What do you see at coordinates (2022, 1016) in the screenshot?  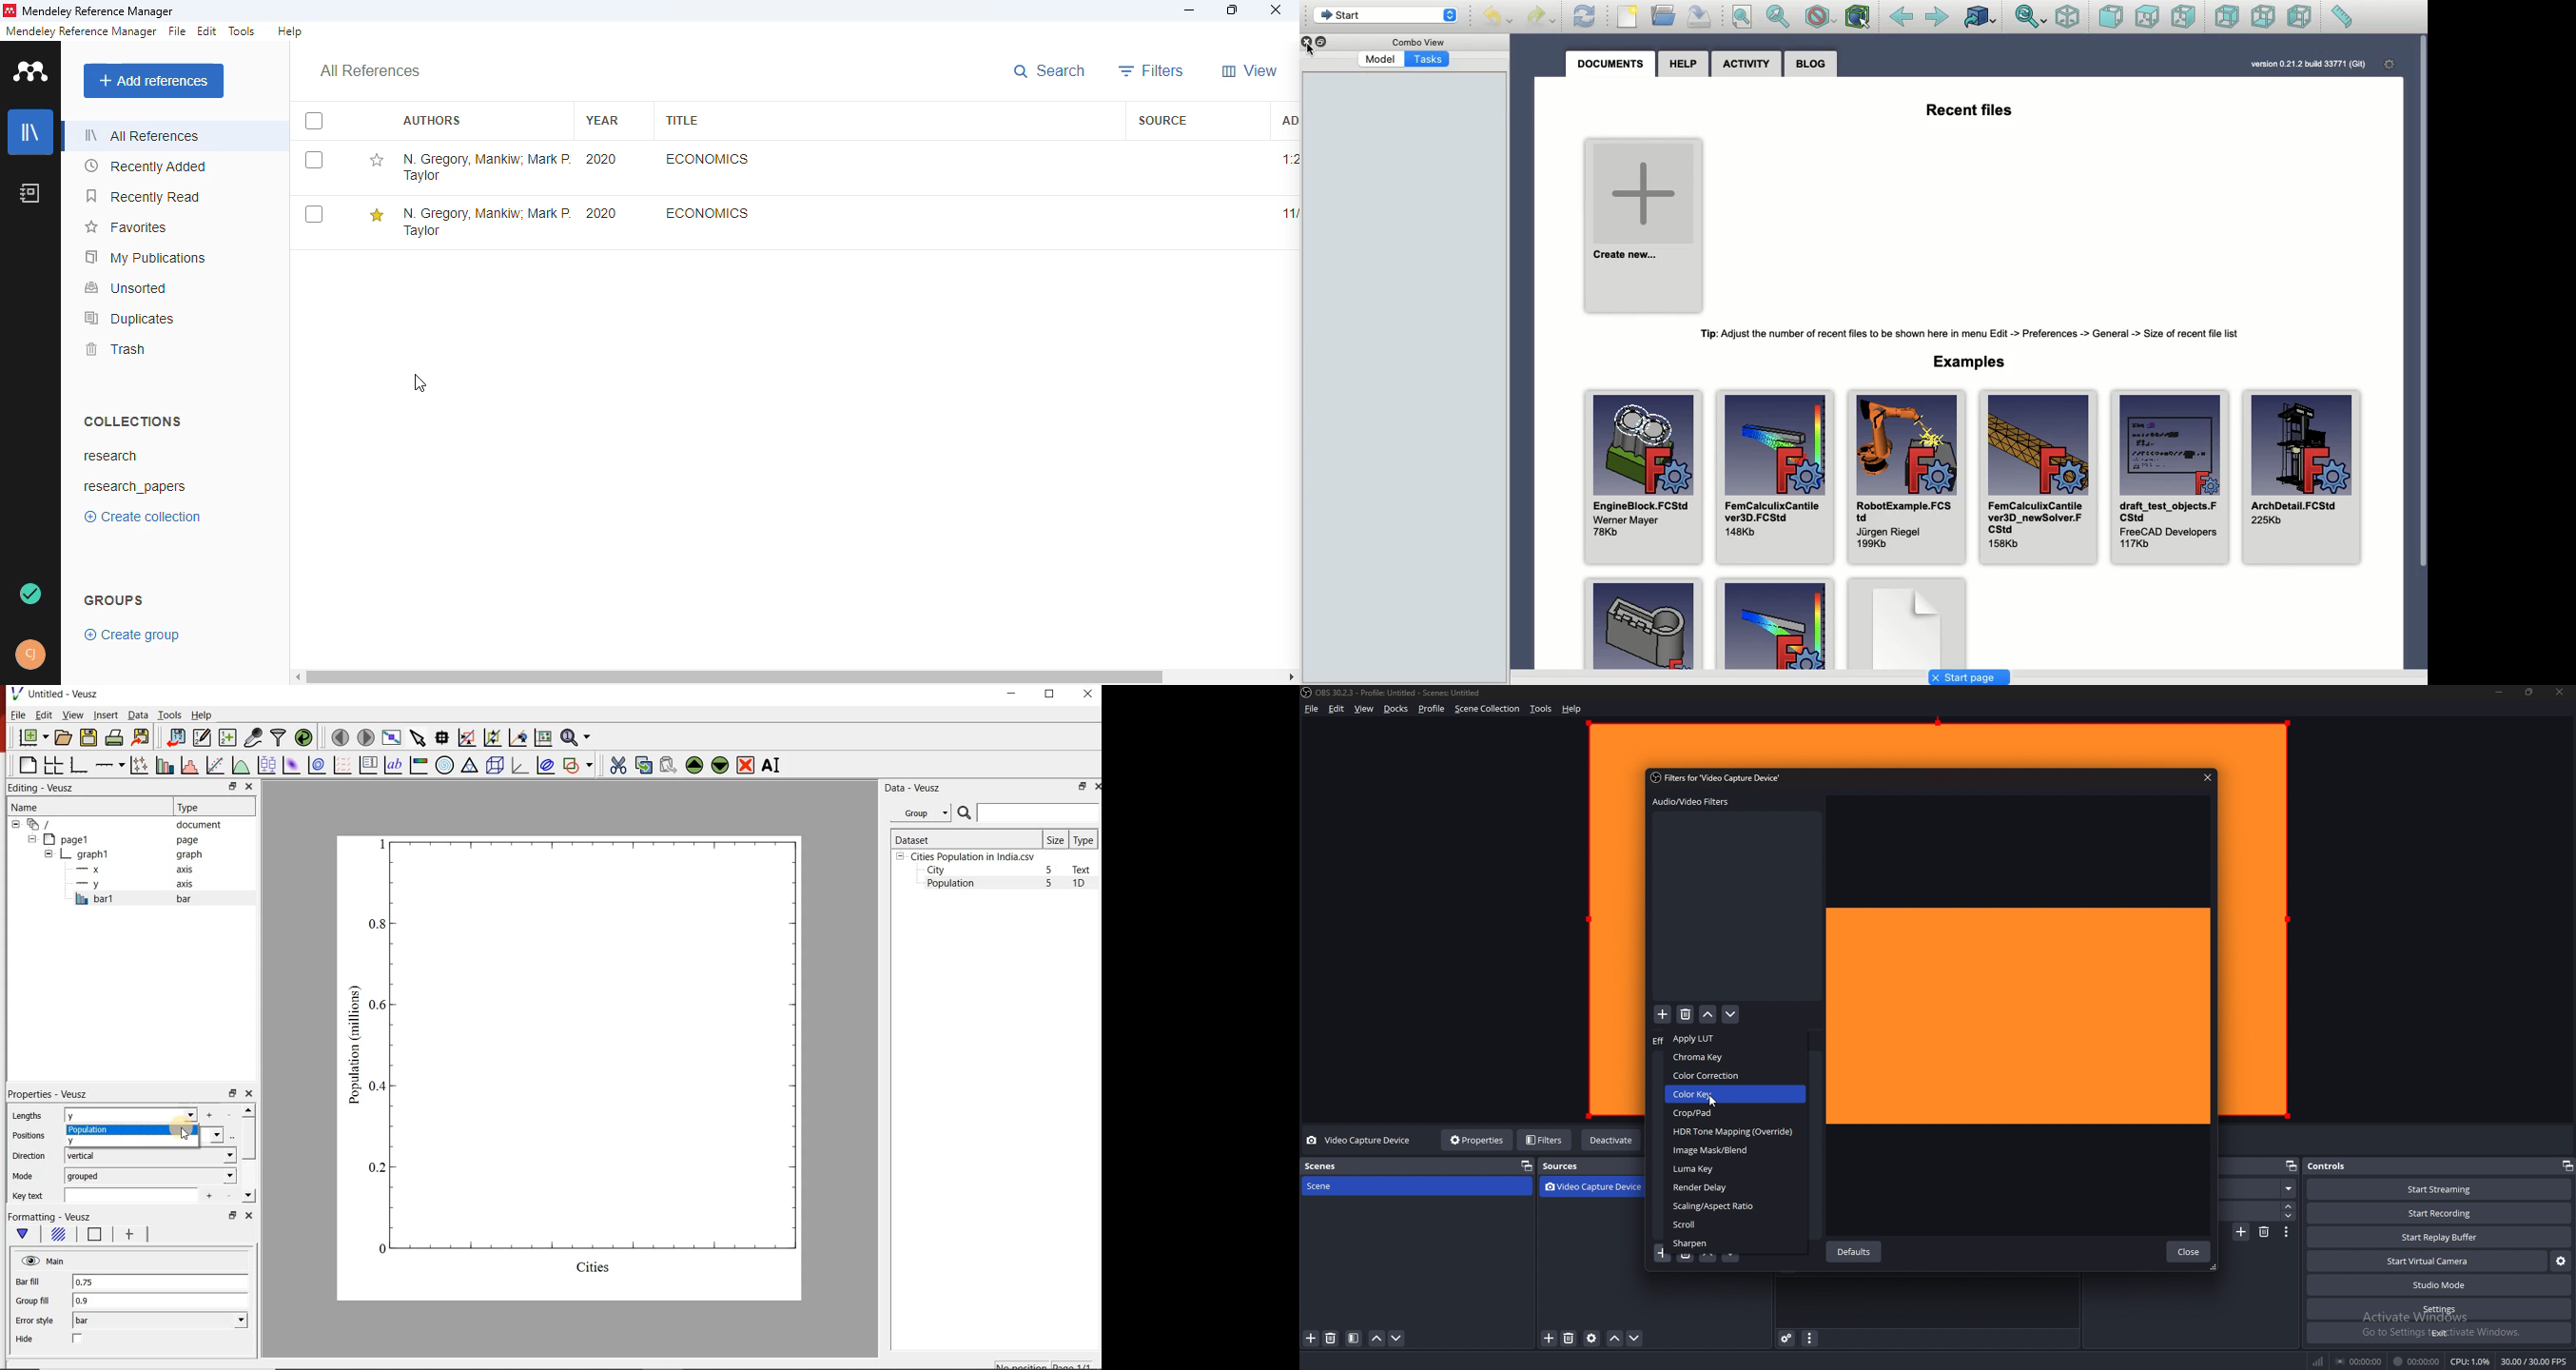 I see `preview` at bounding box center [2022, 1016].